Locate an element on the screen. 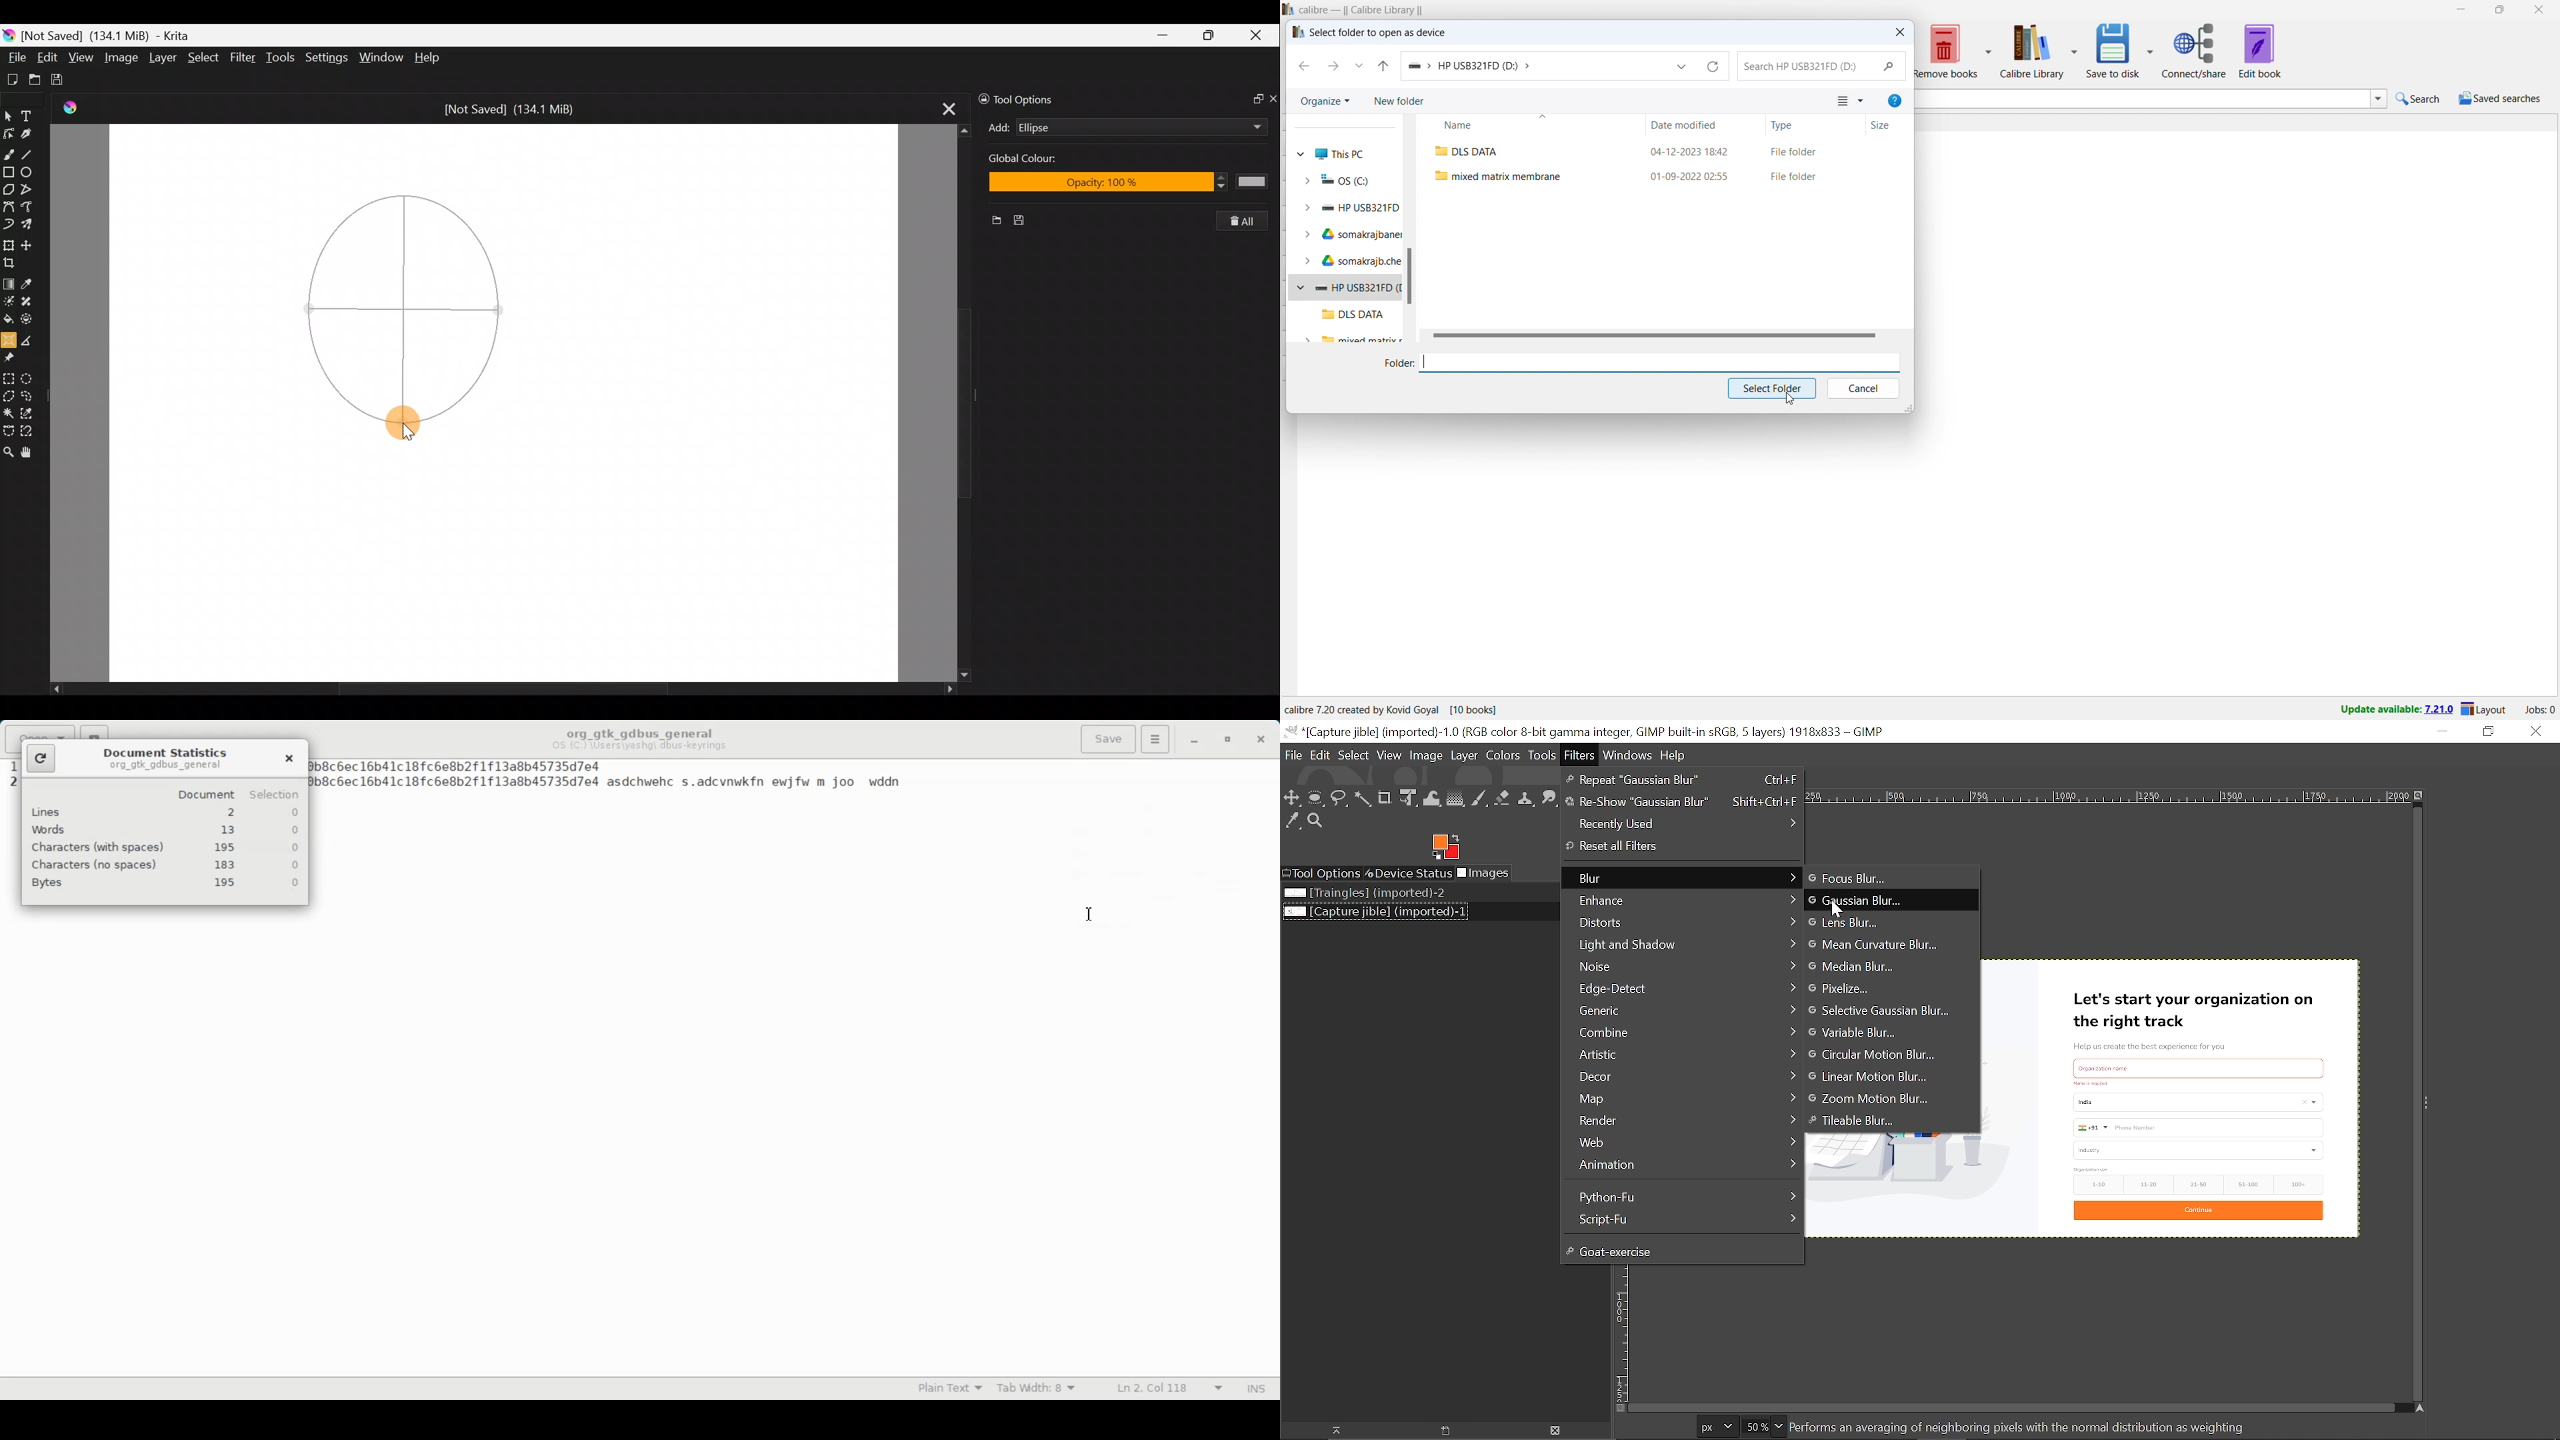 The image size is (2576, 1456). mixed matrix membrane folder is located at coordinates (1639, 175).